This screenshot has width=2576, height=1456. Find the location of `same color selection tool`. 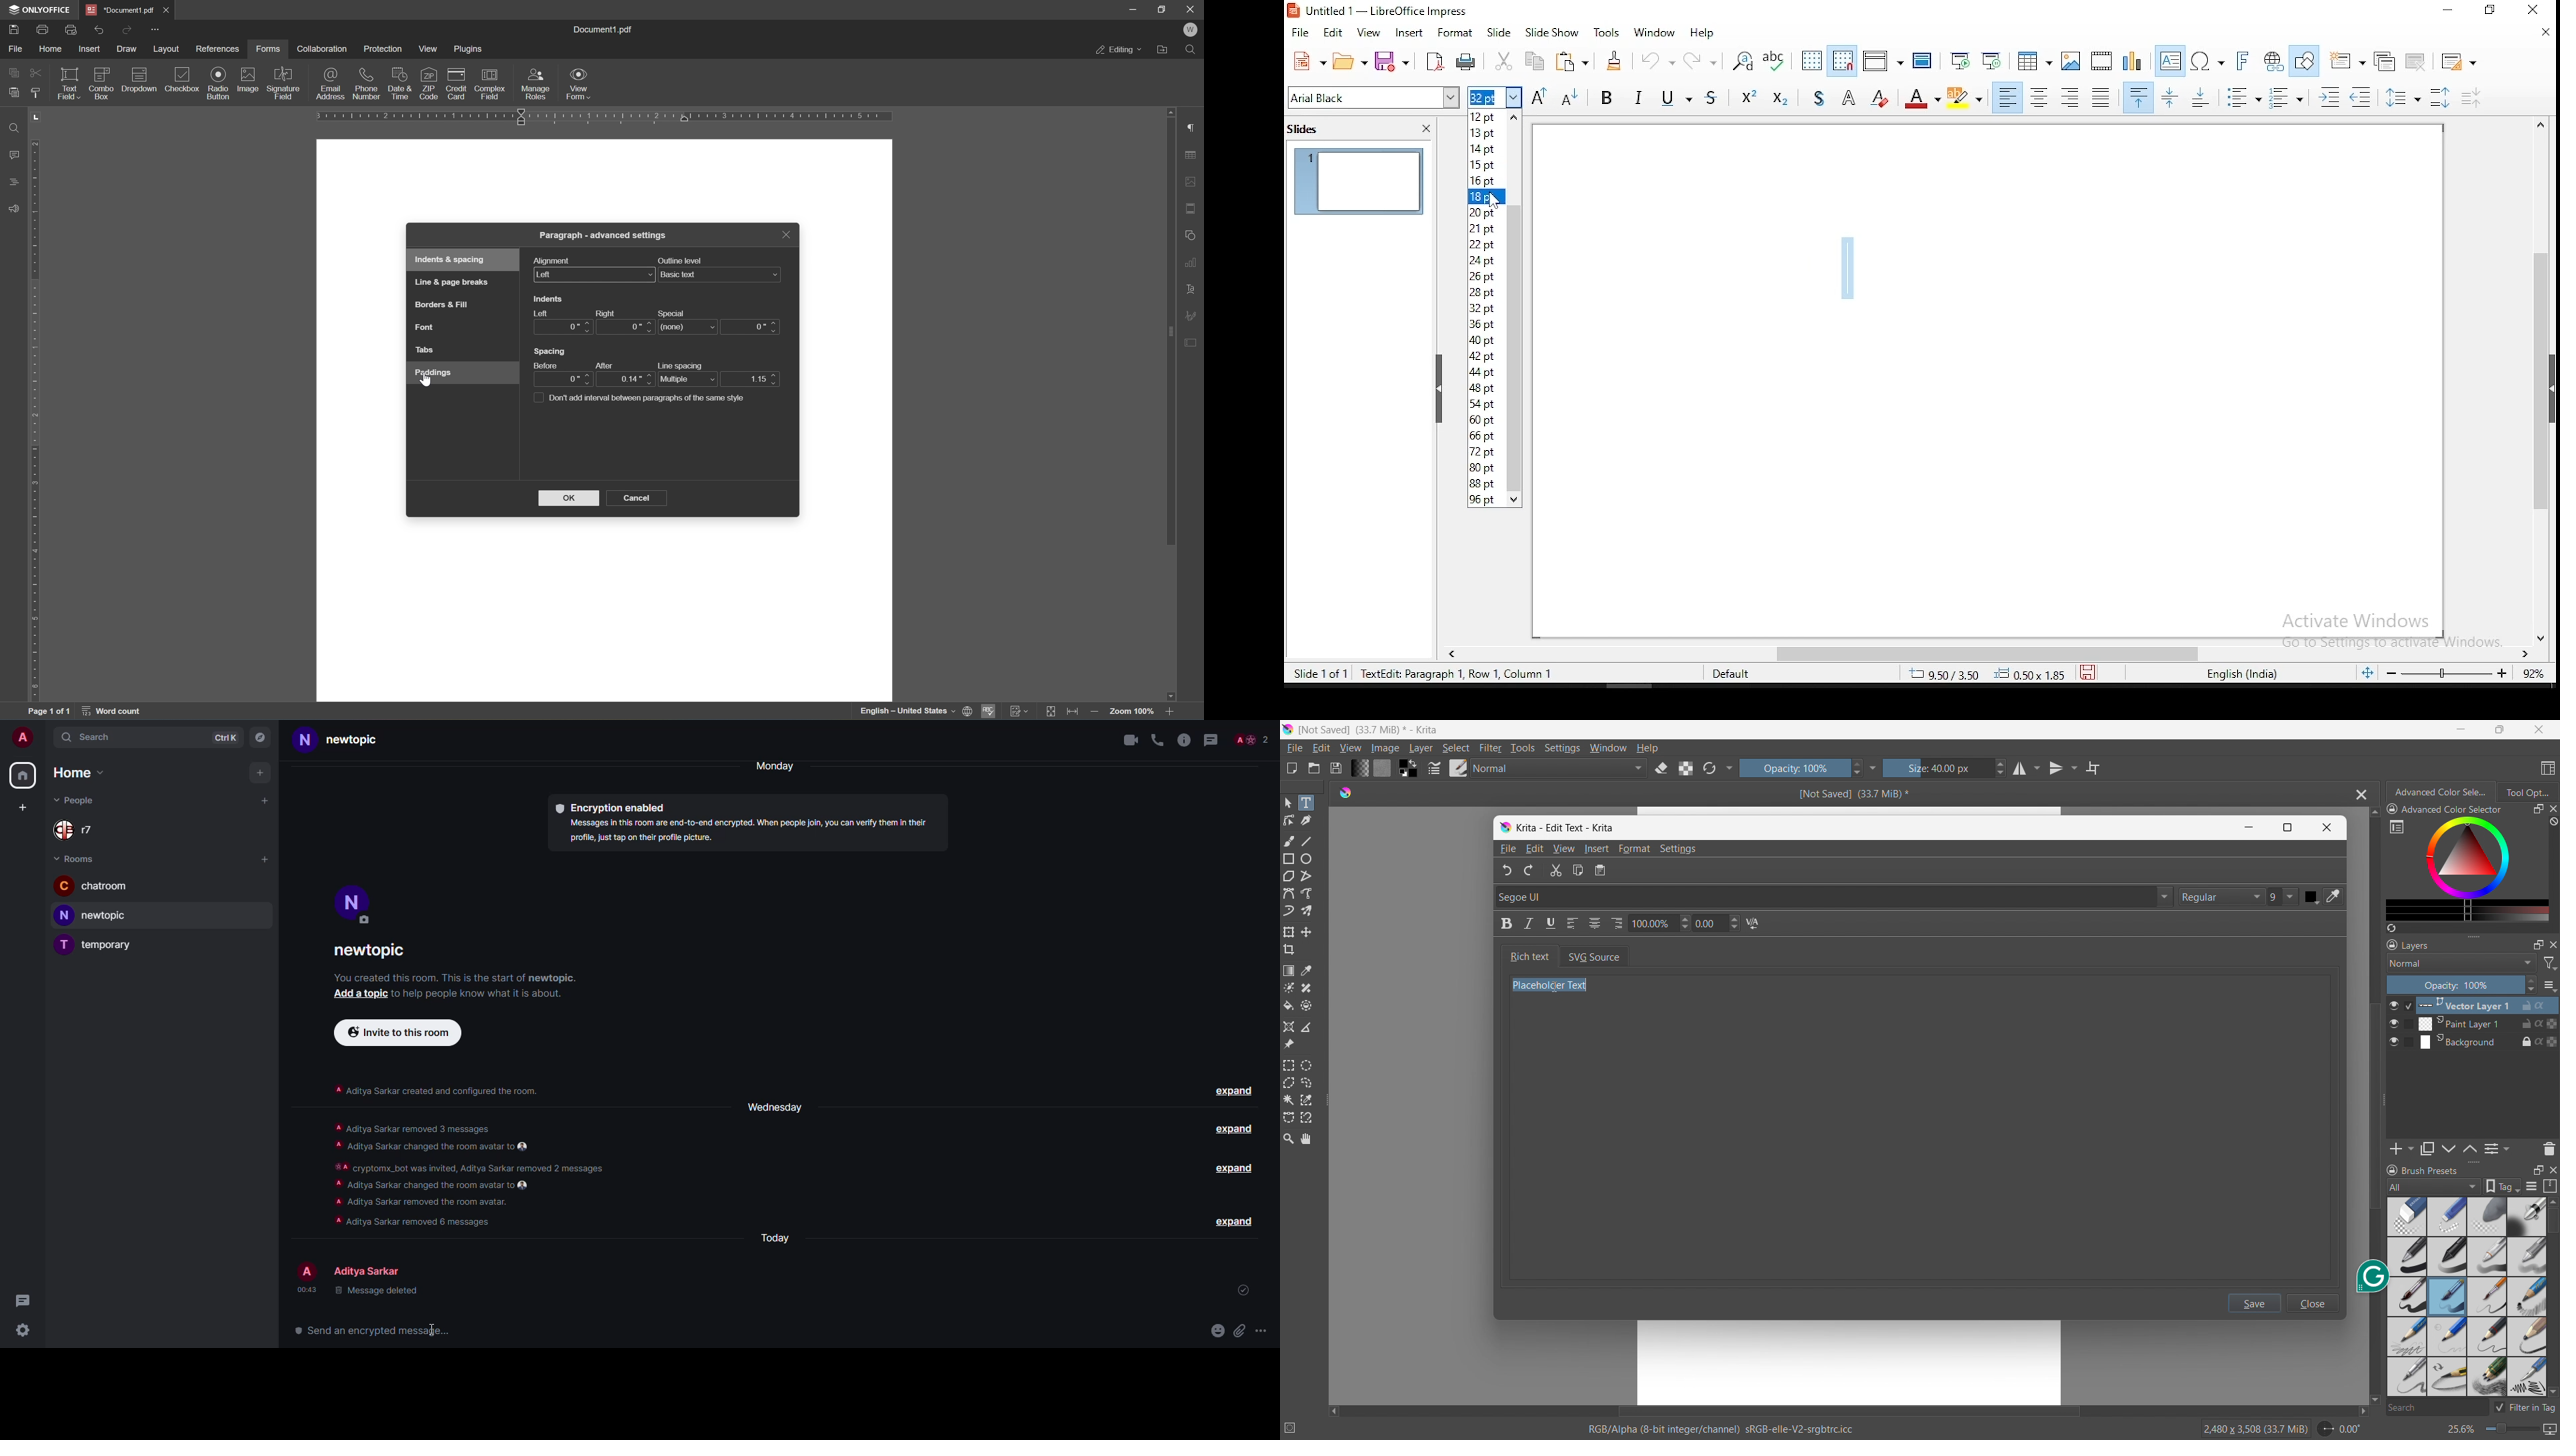

same color selection tool is located at coordinates (1306, 1100).